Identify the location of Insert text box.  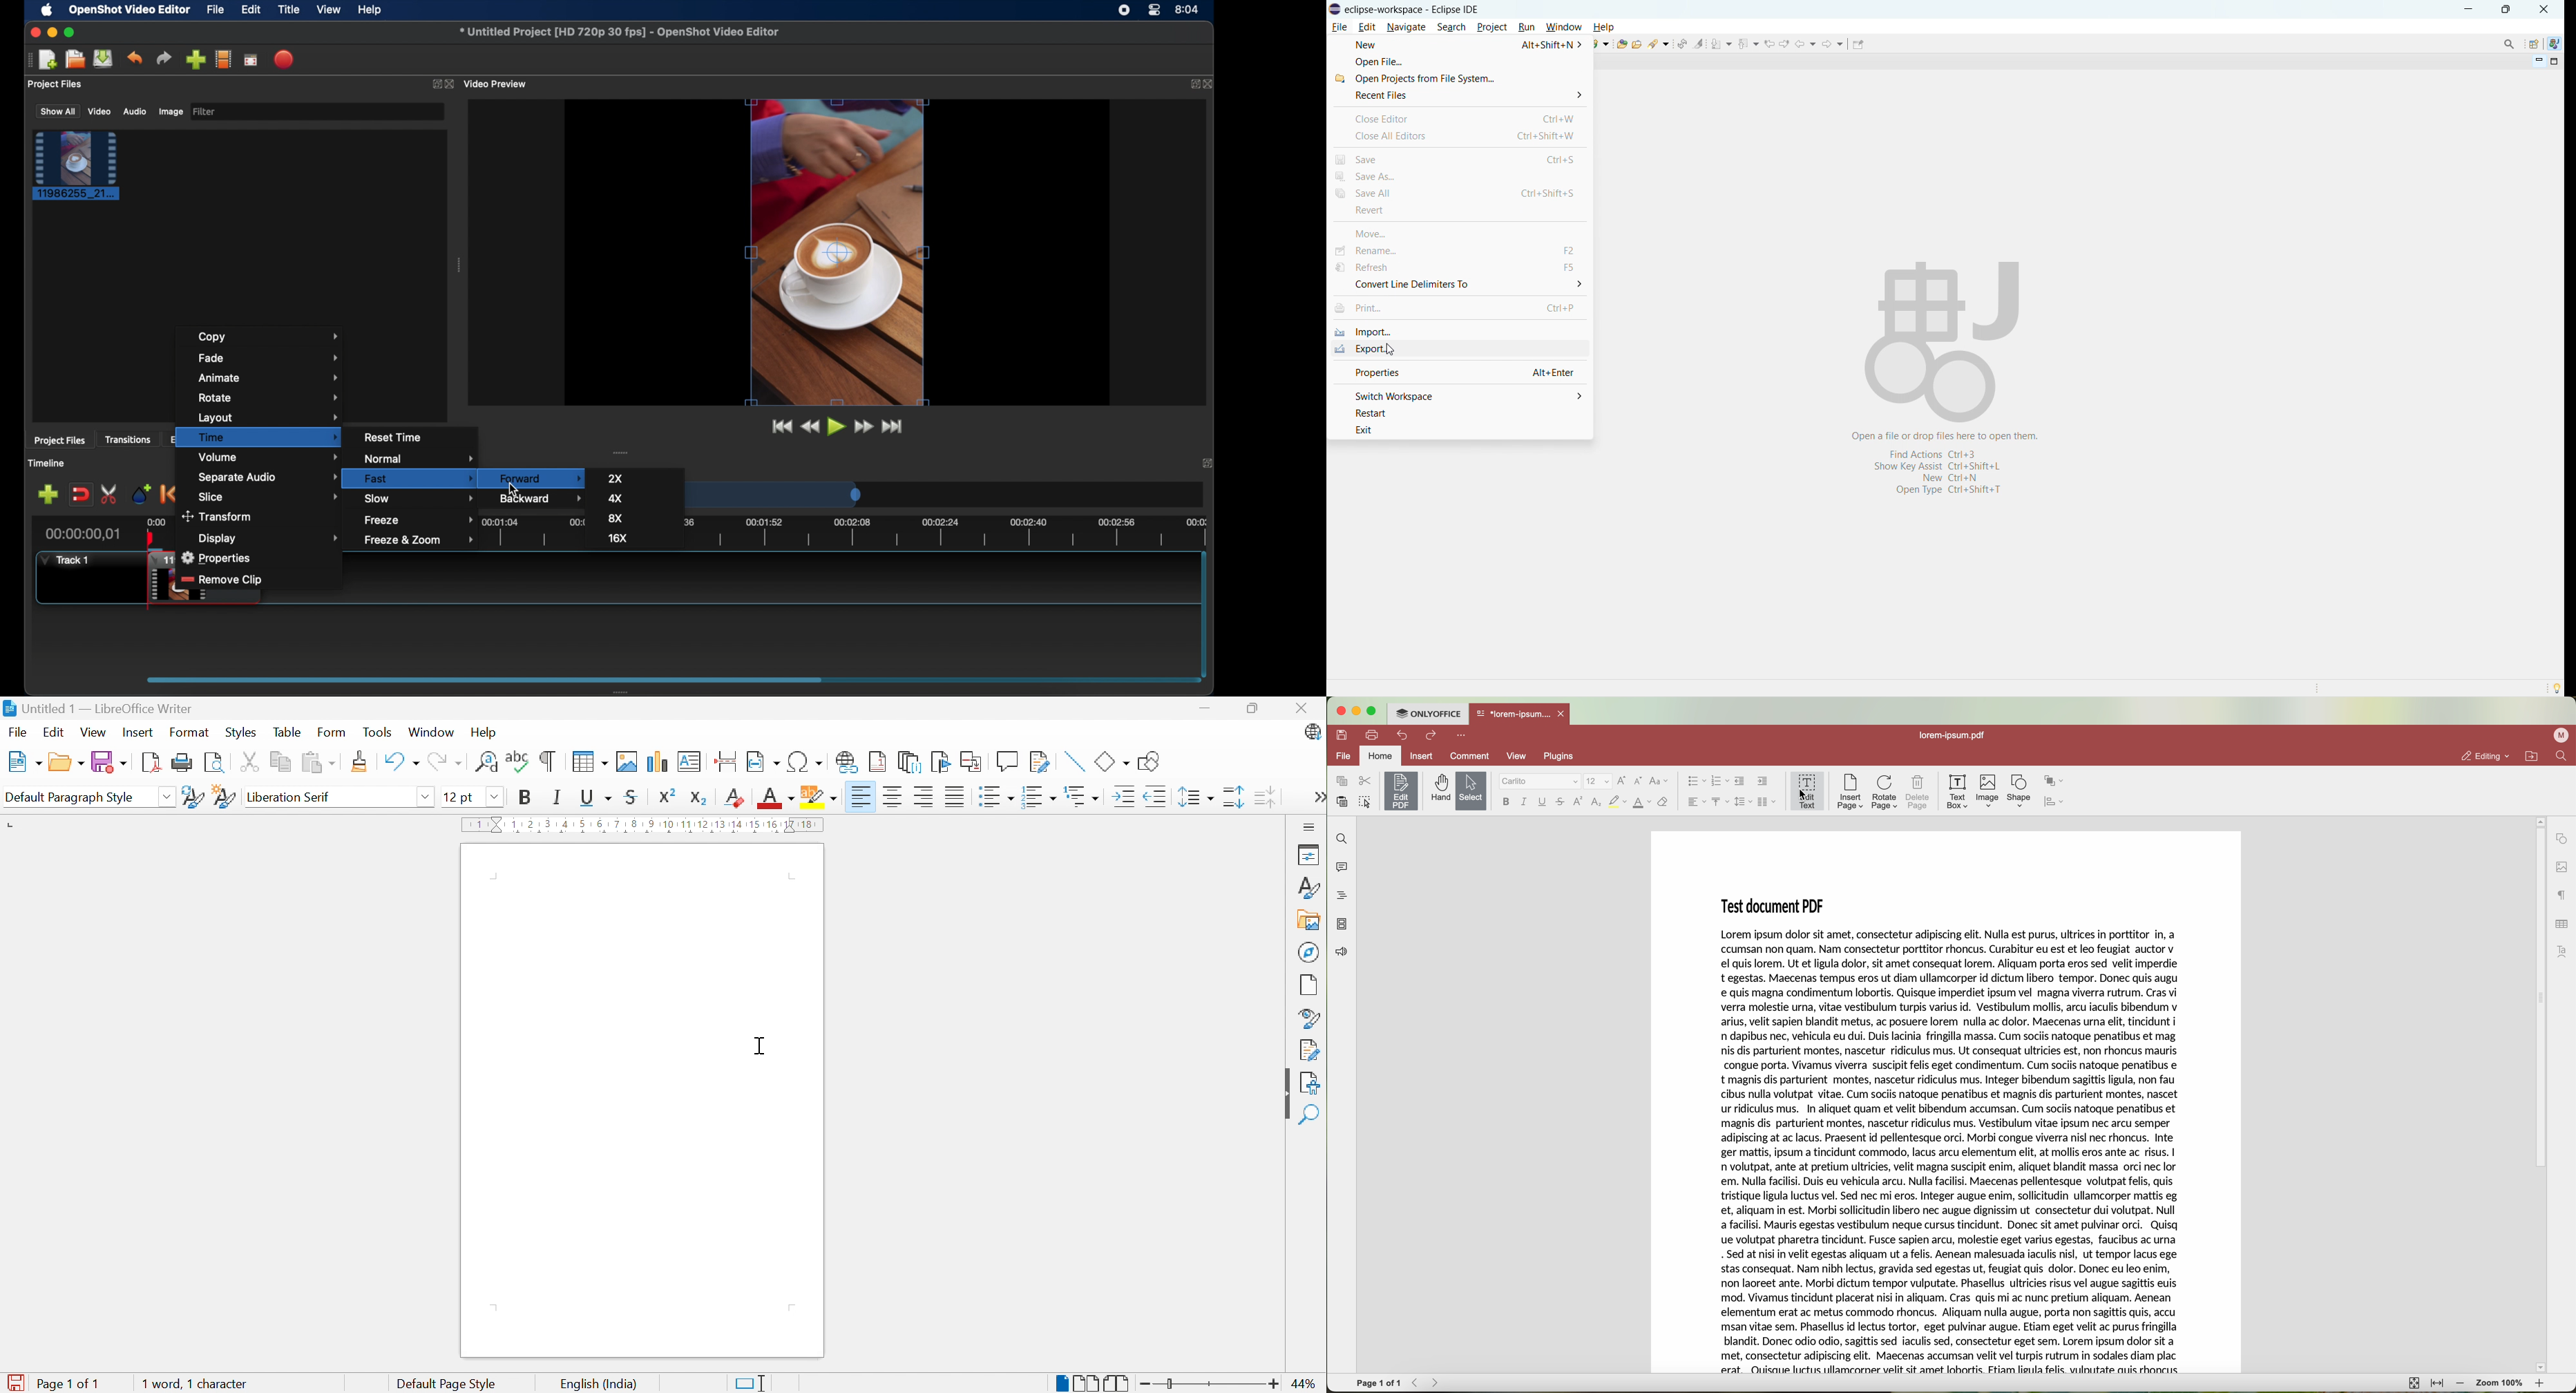
(691, 761).